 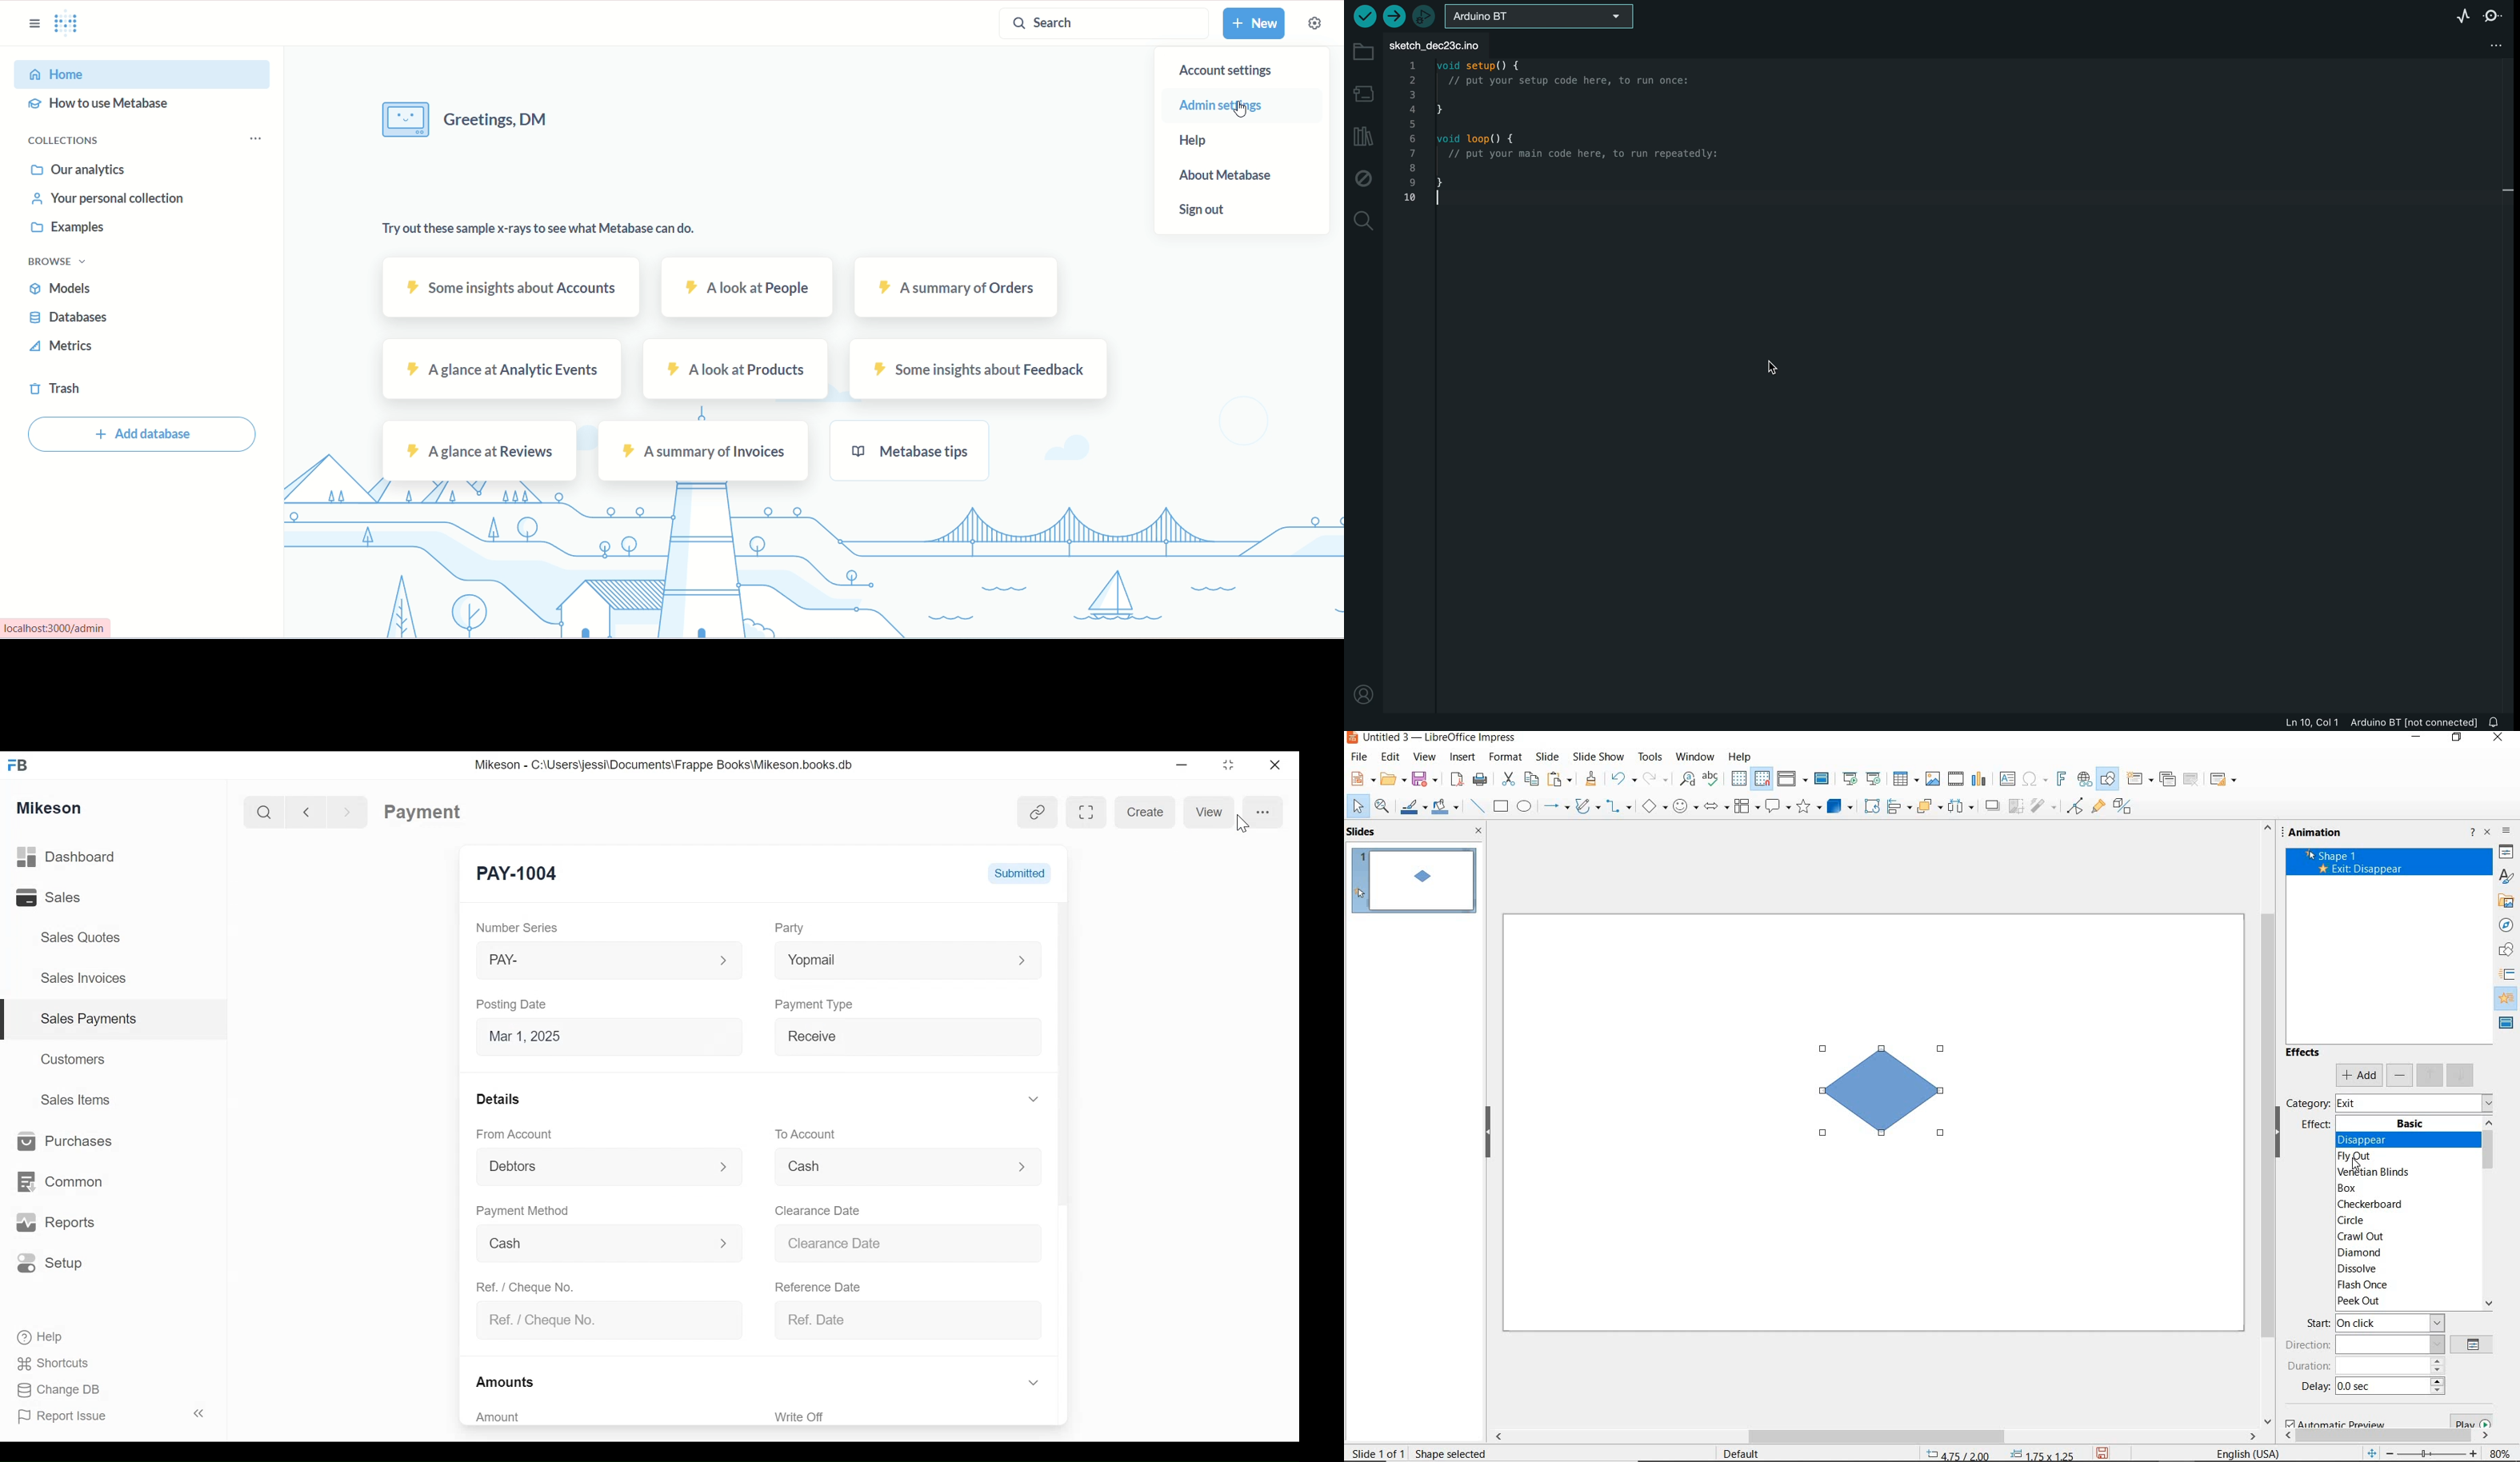 I want to click on Close, so click(x=1274, y=763).